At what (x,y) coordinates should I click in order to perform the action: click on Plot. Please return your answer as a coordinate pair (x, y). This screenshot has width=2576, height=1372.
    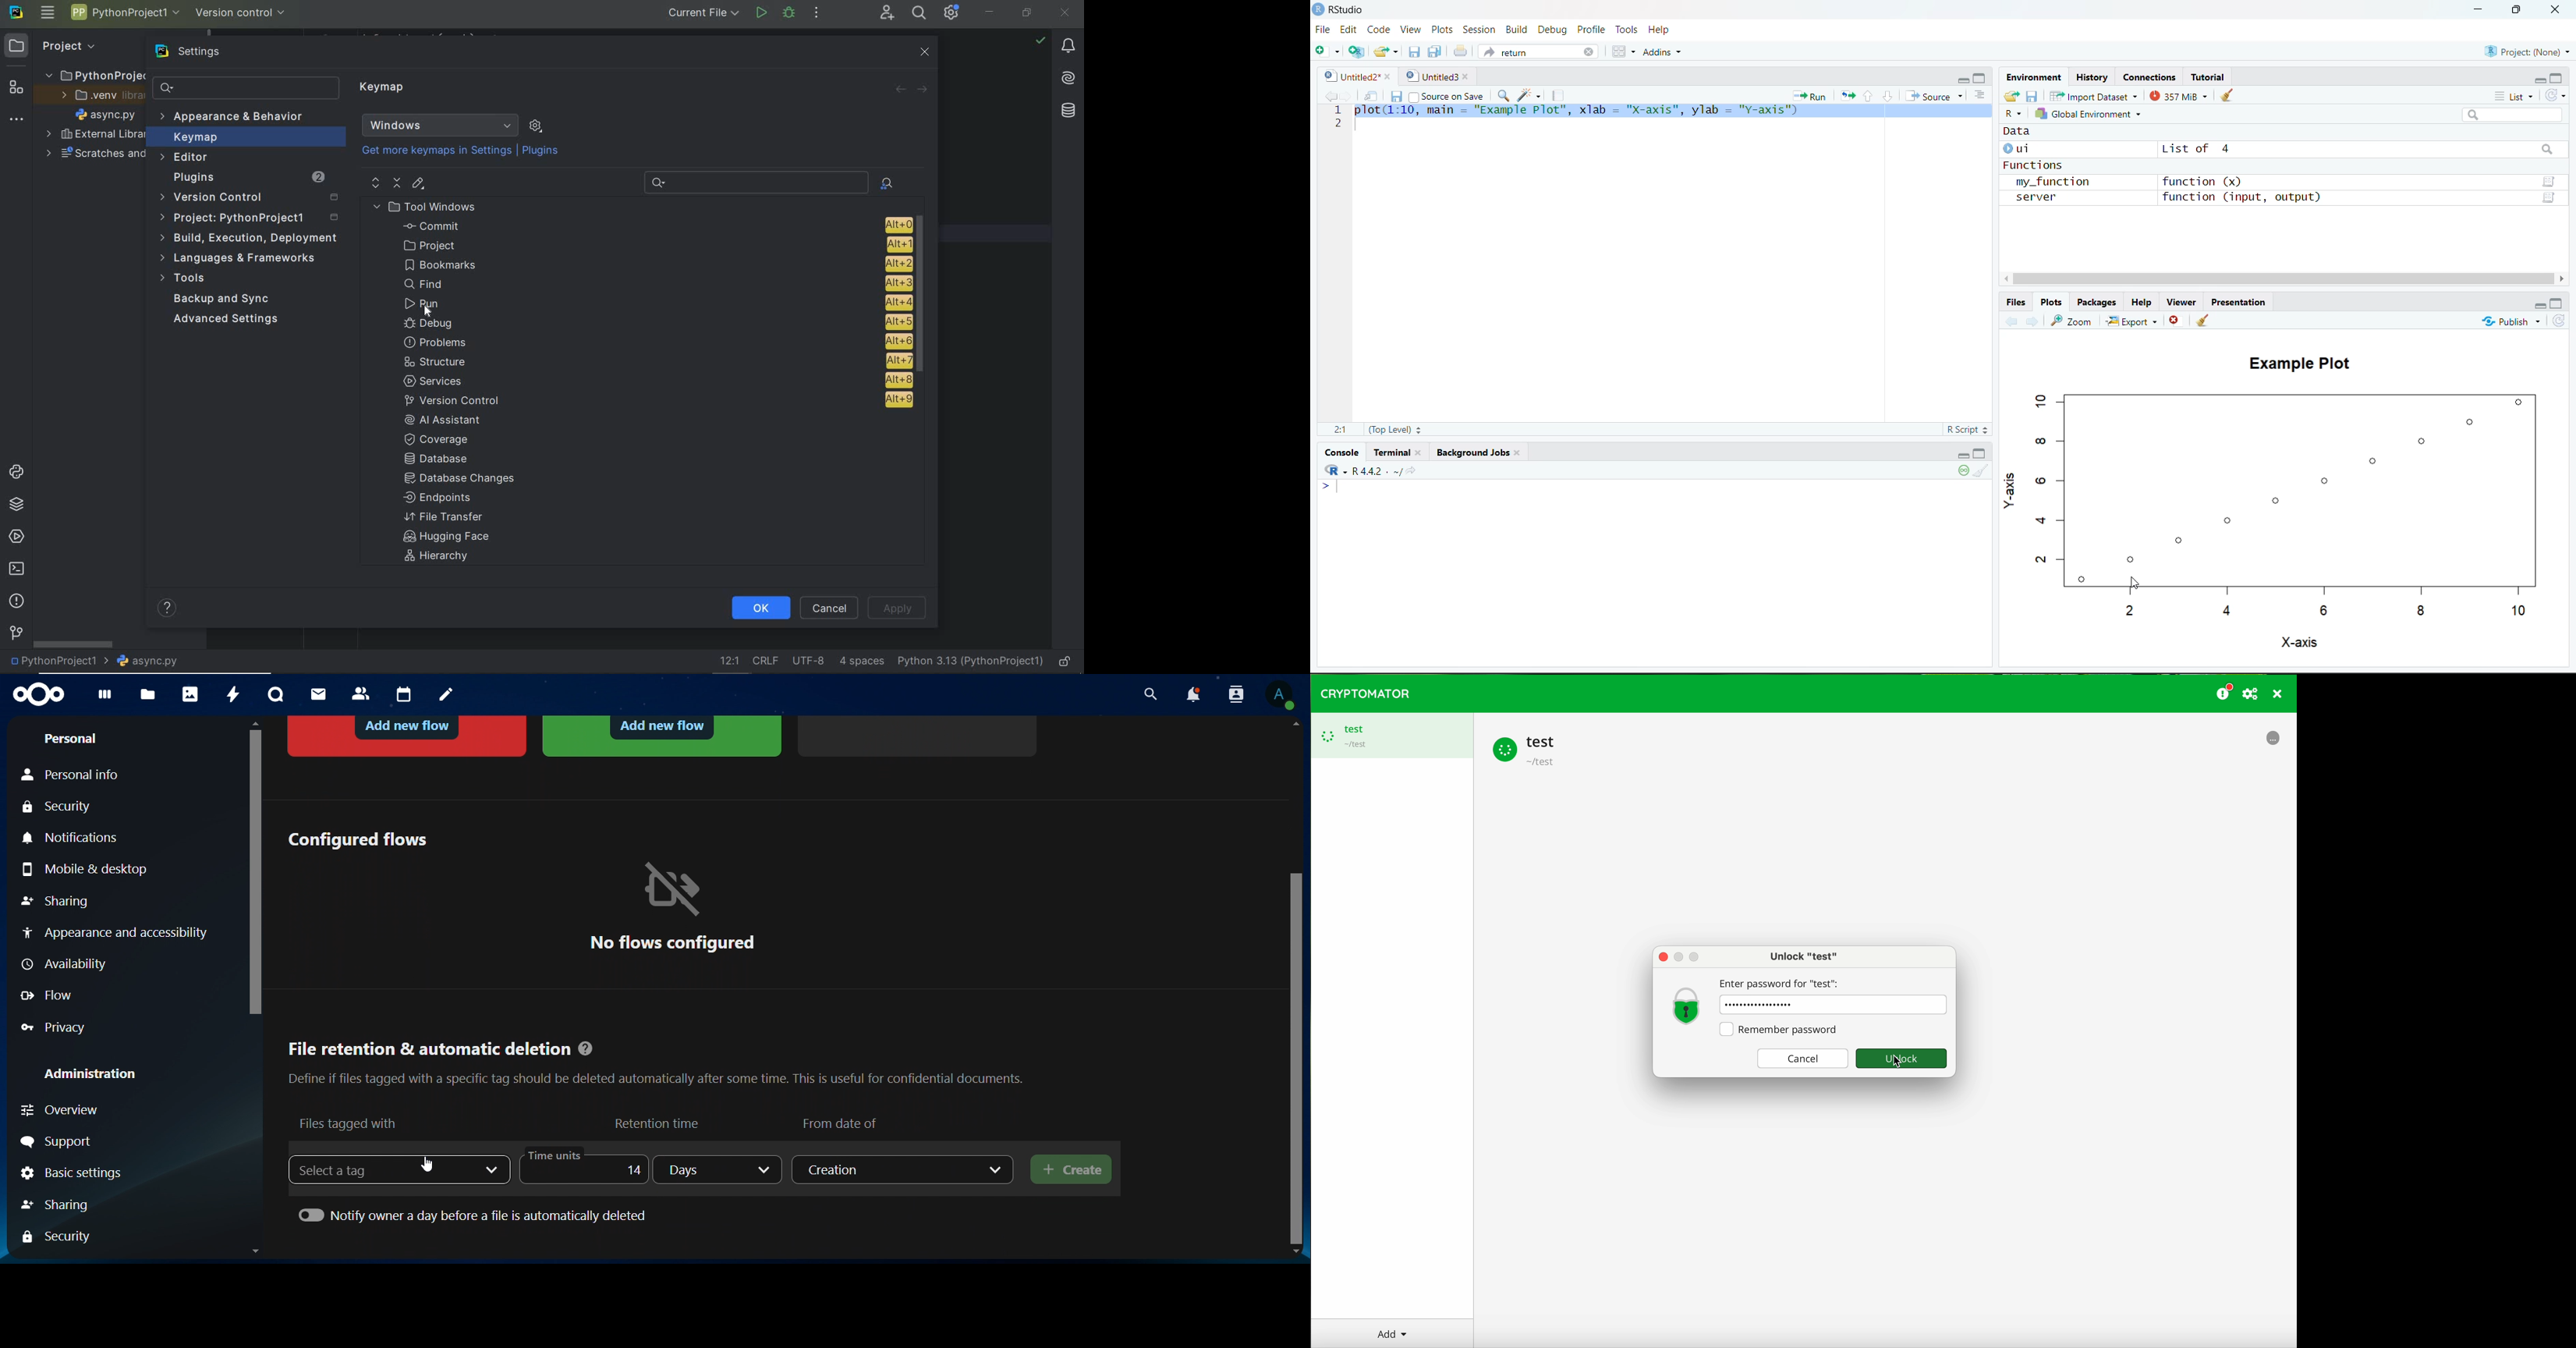
    Looking at the image, I should click on (2287, 503).